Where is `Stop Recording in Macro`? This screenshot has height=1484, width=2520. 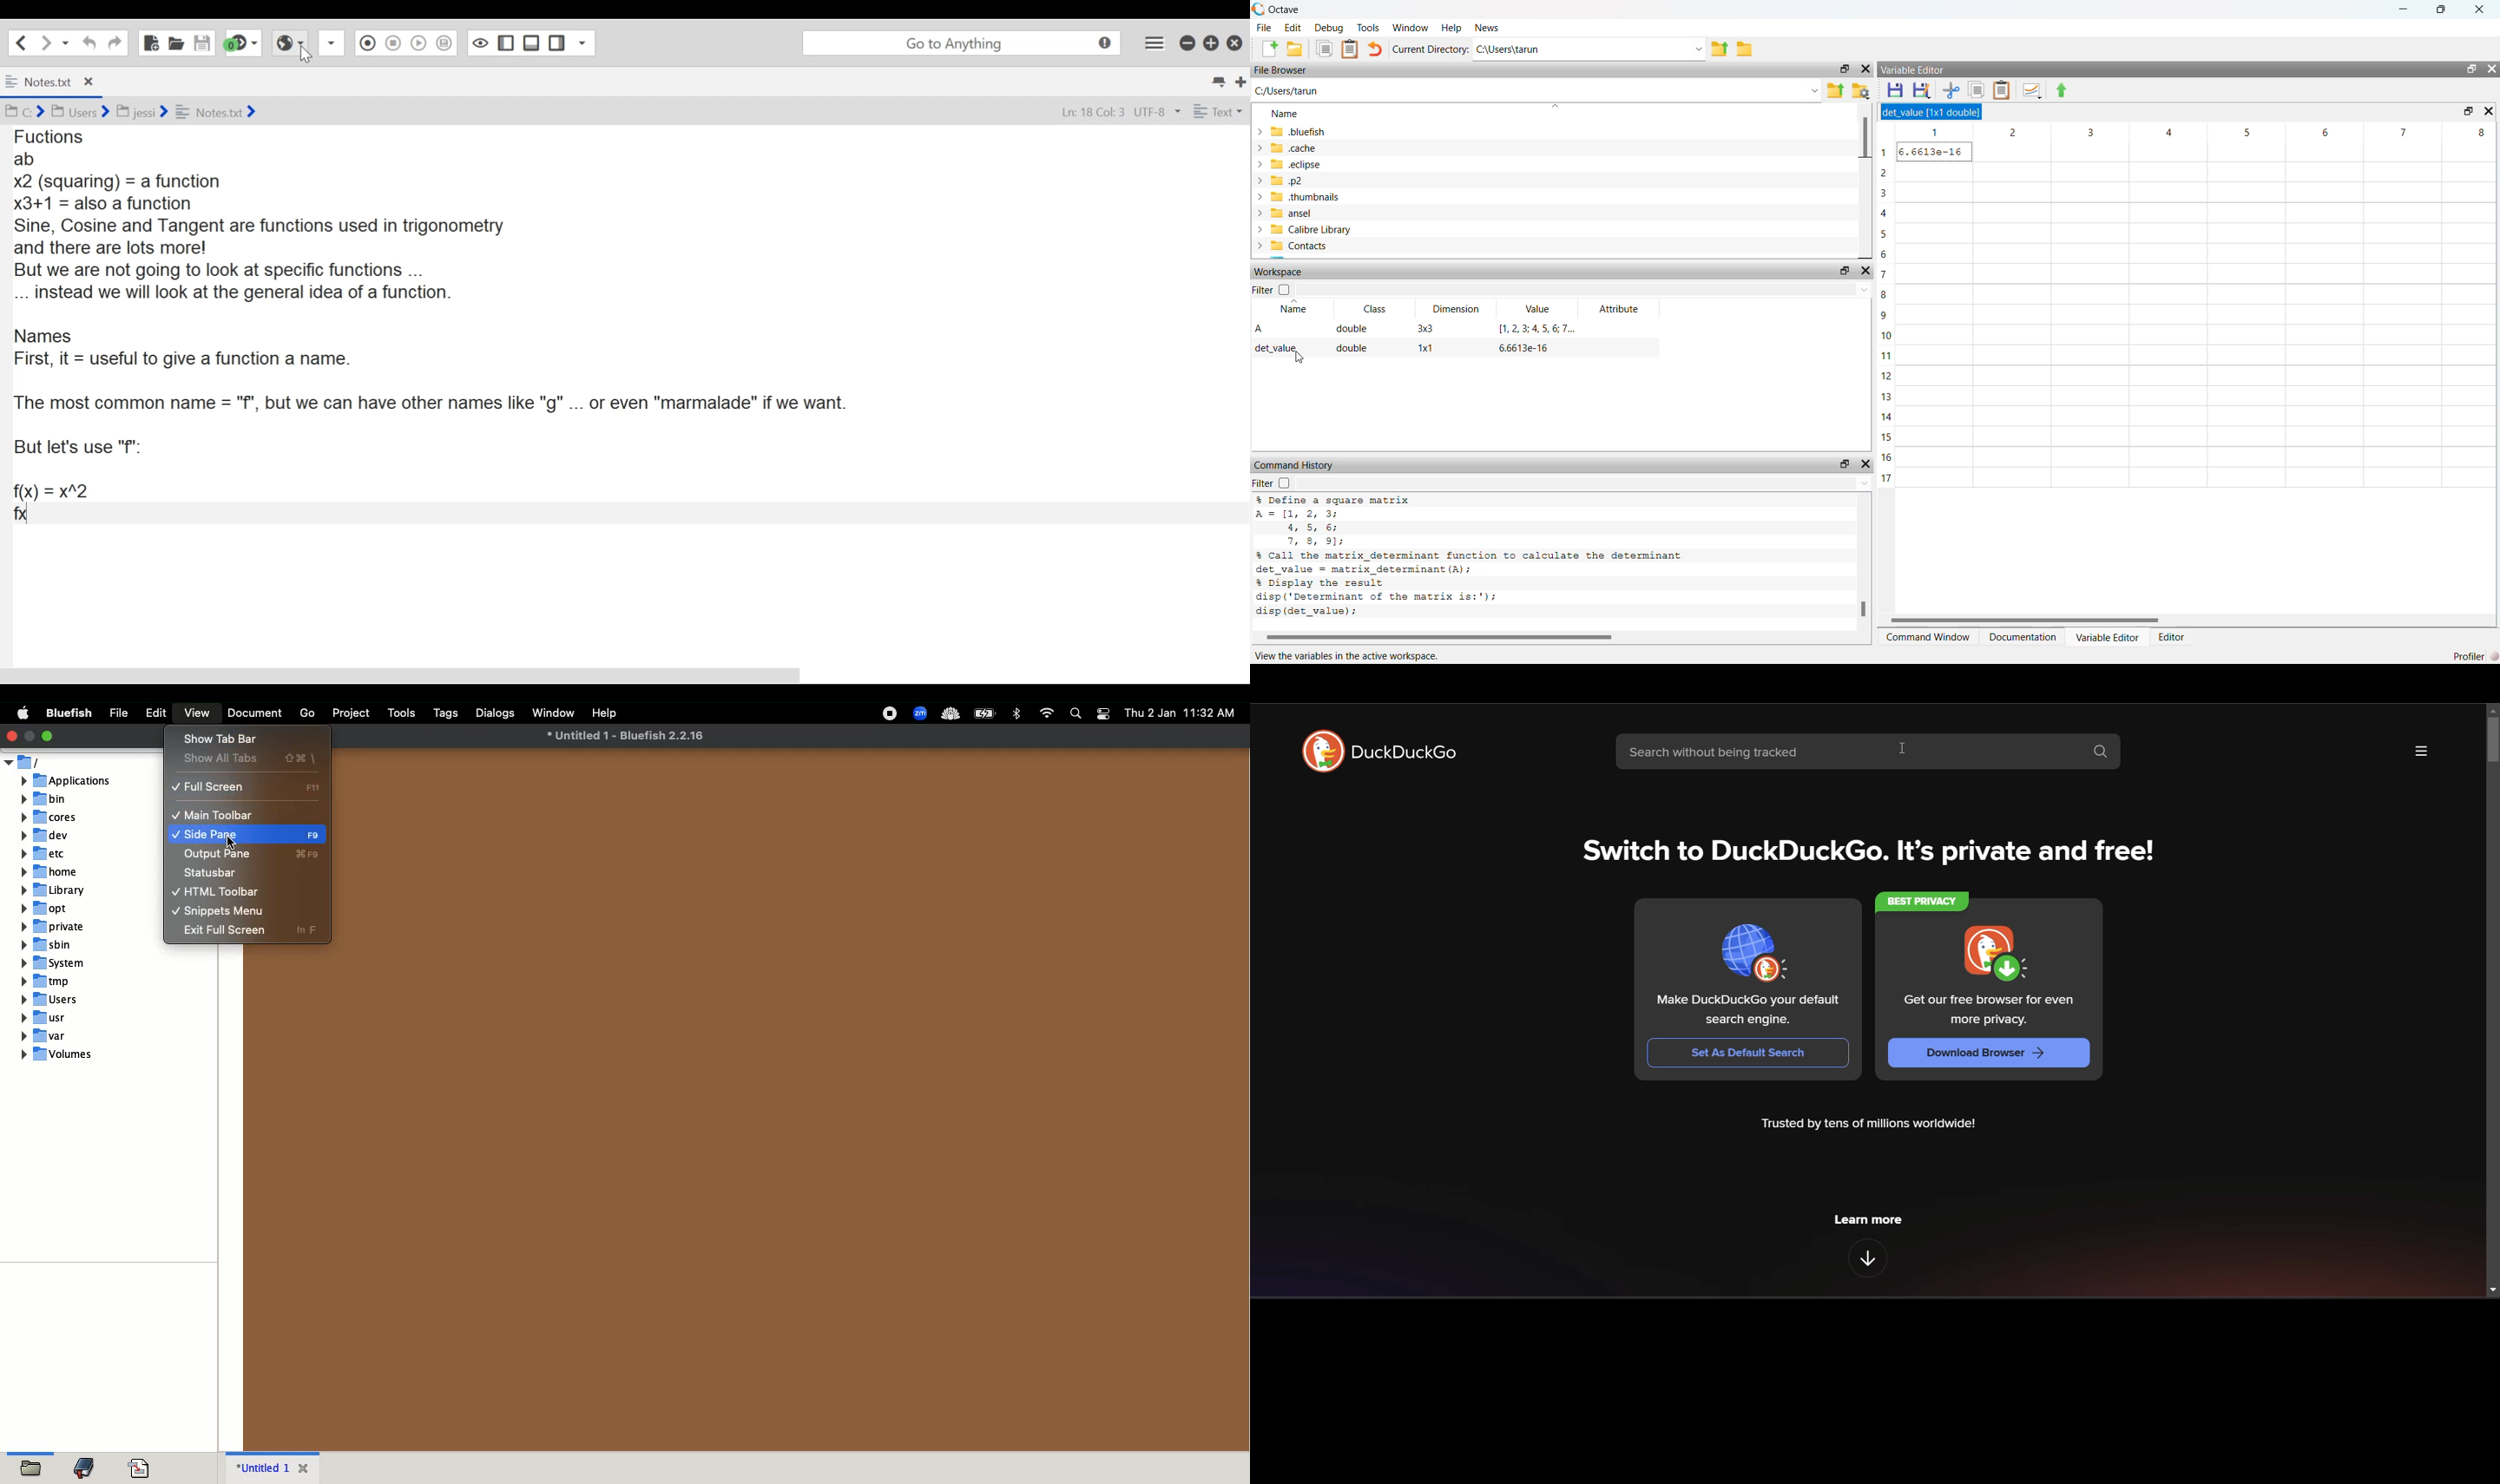
Stop Recording in Macro is located at coordinates (393, 43).